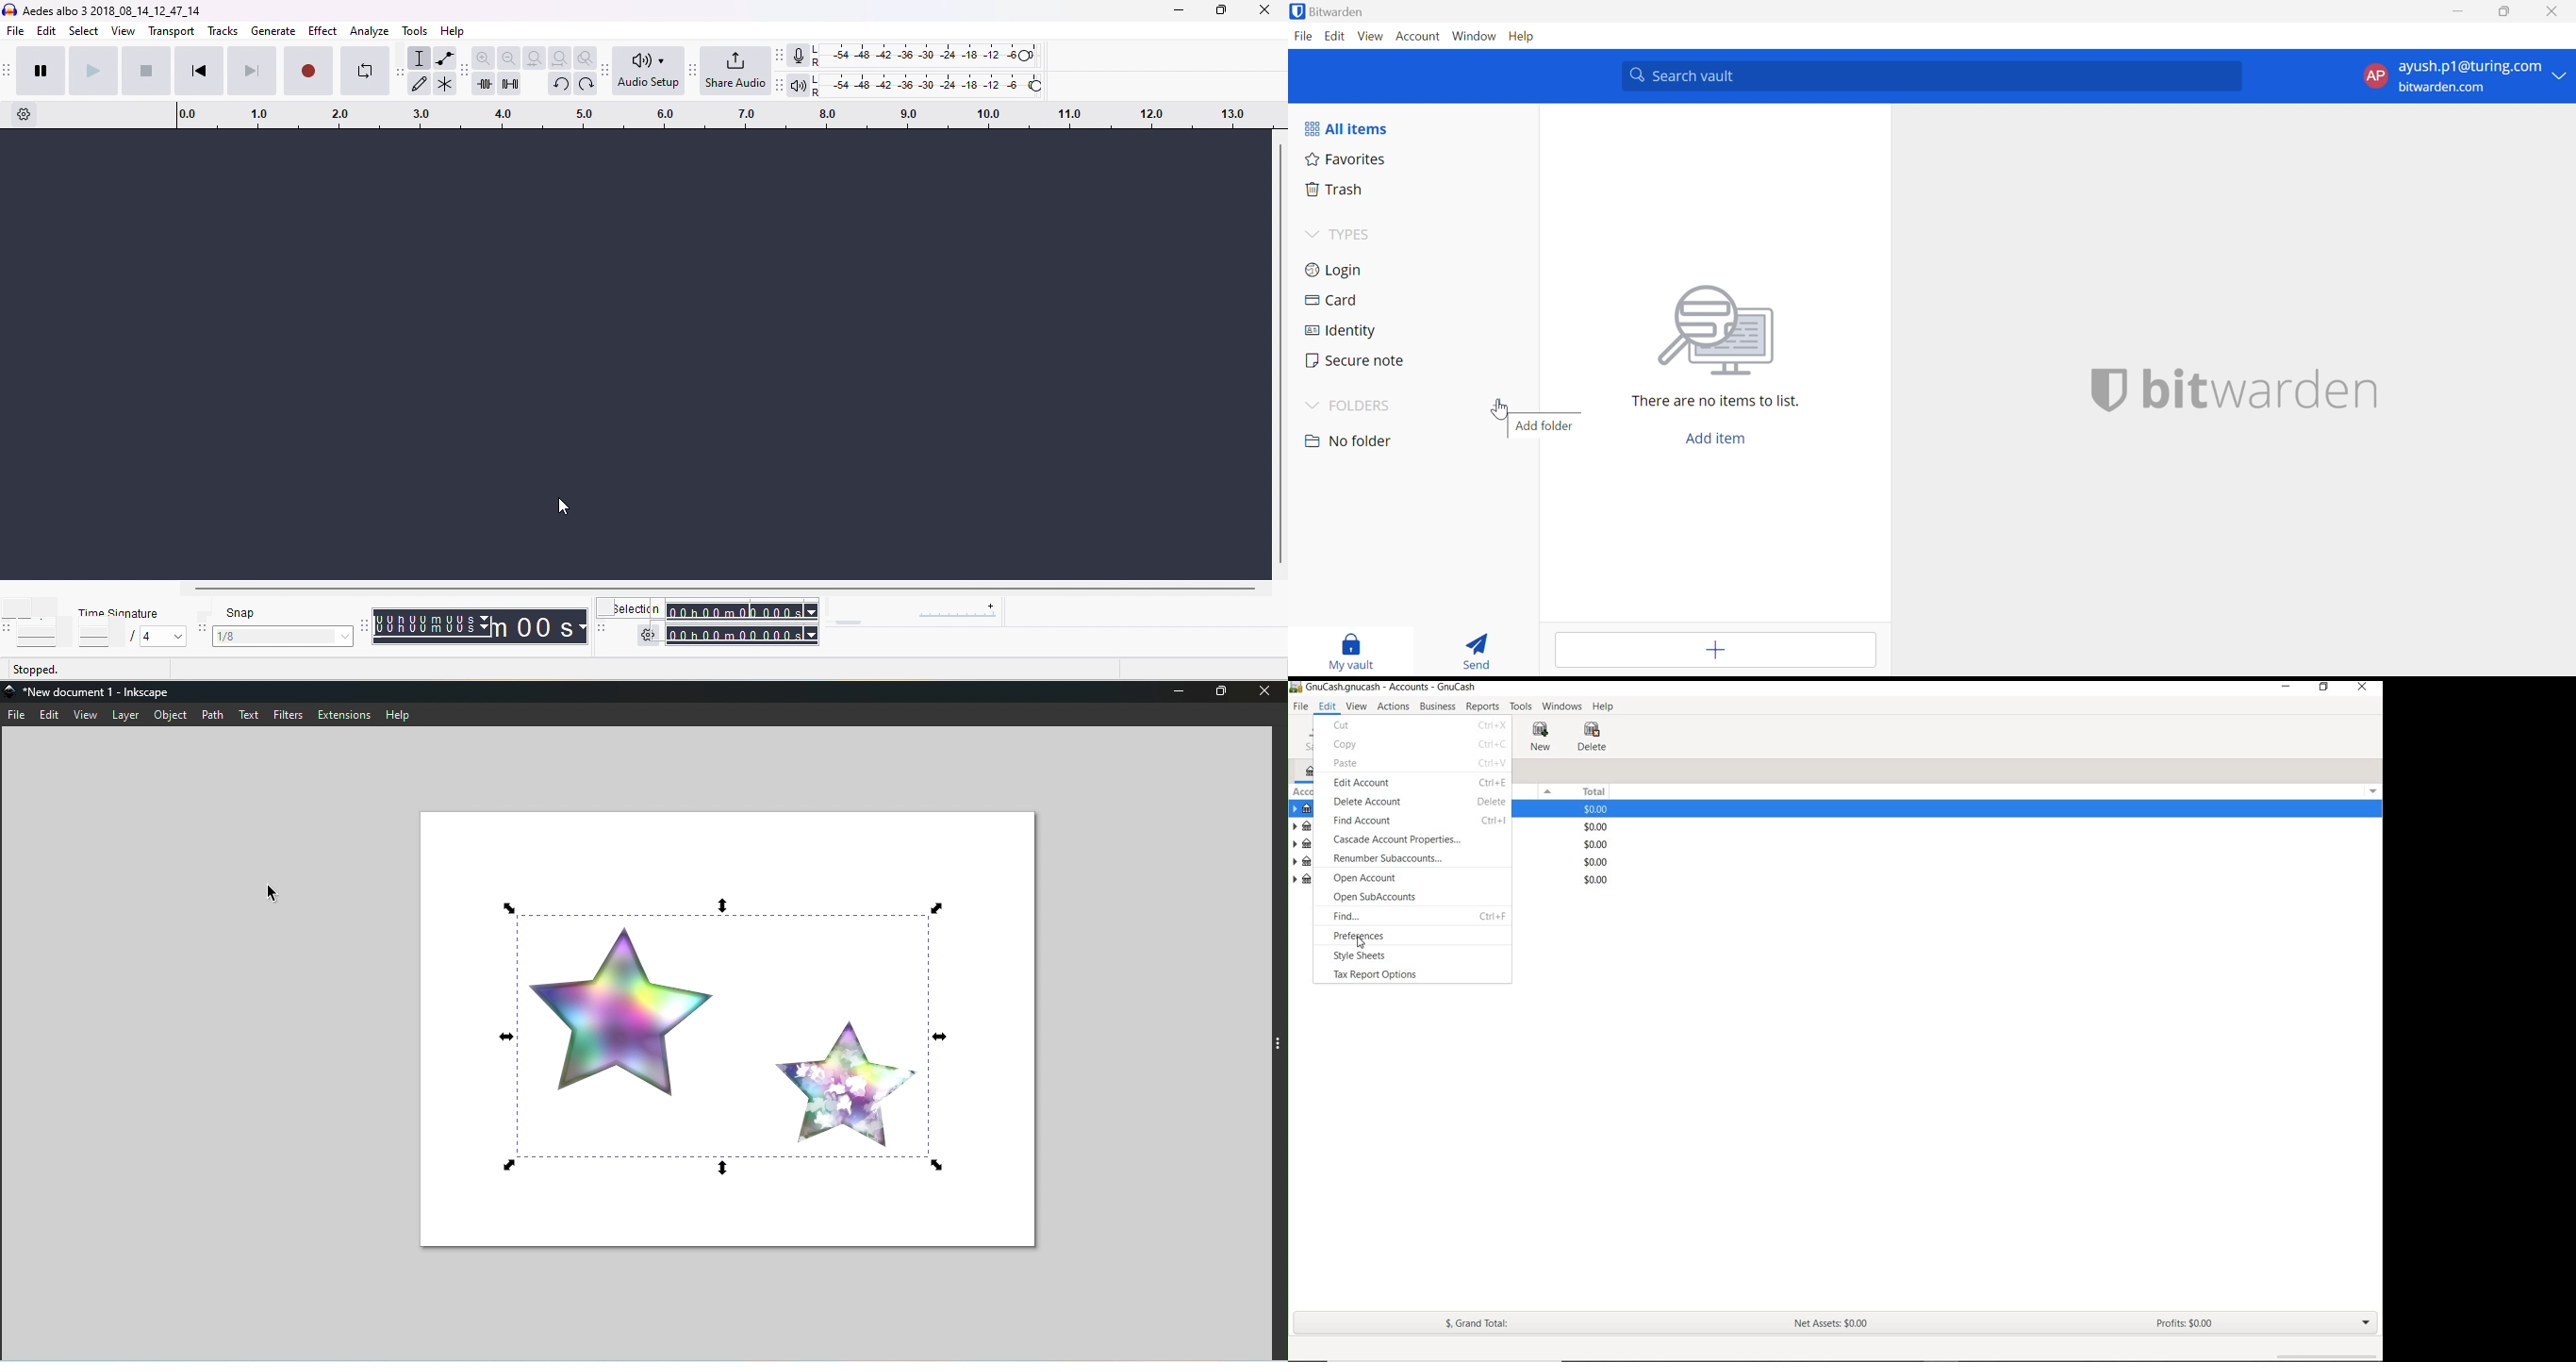 The image size is (2576, 1372). Describe the element at coordinates (453, 30) in the screenshot. I see `help` at that location.